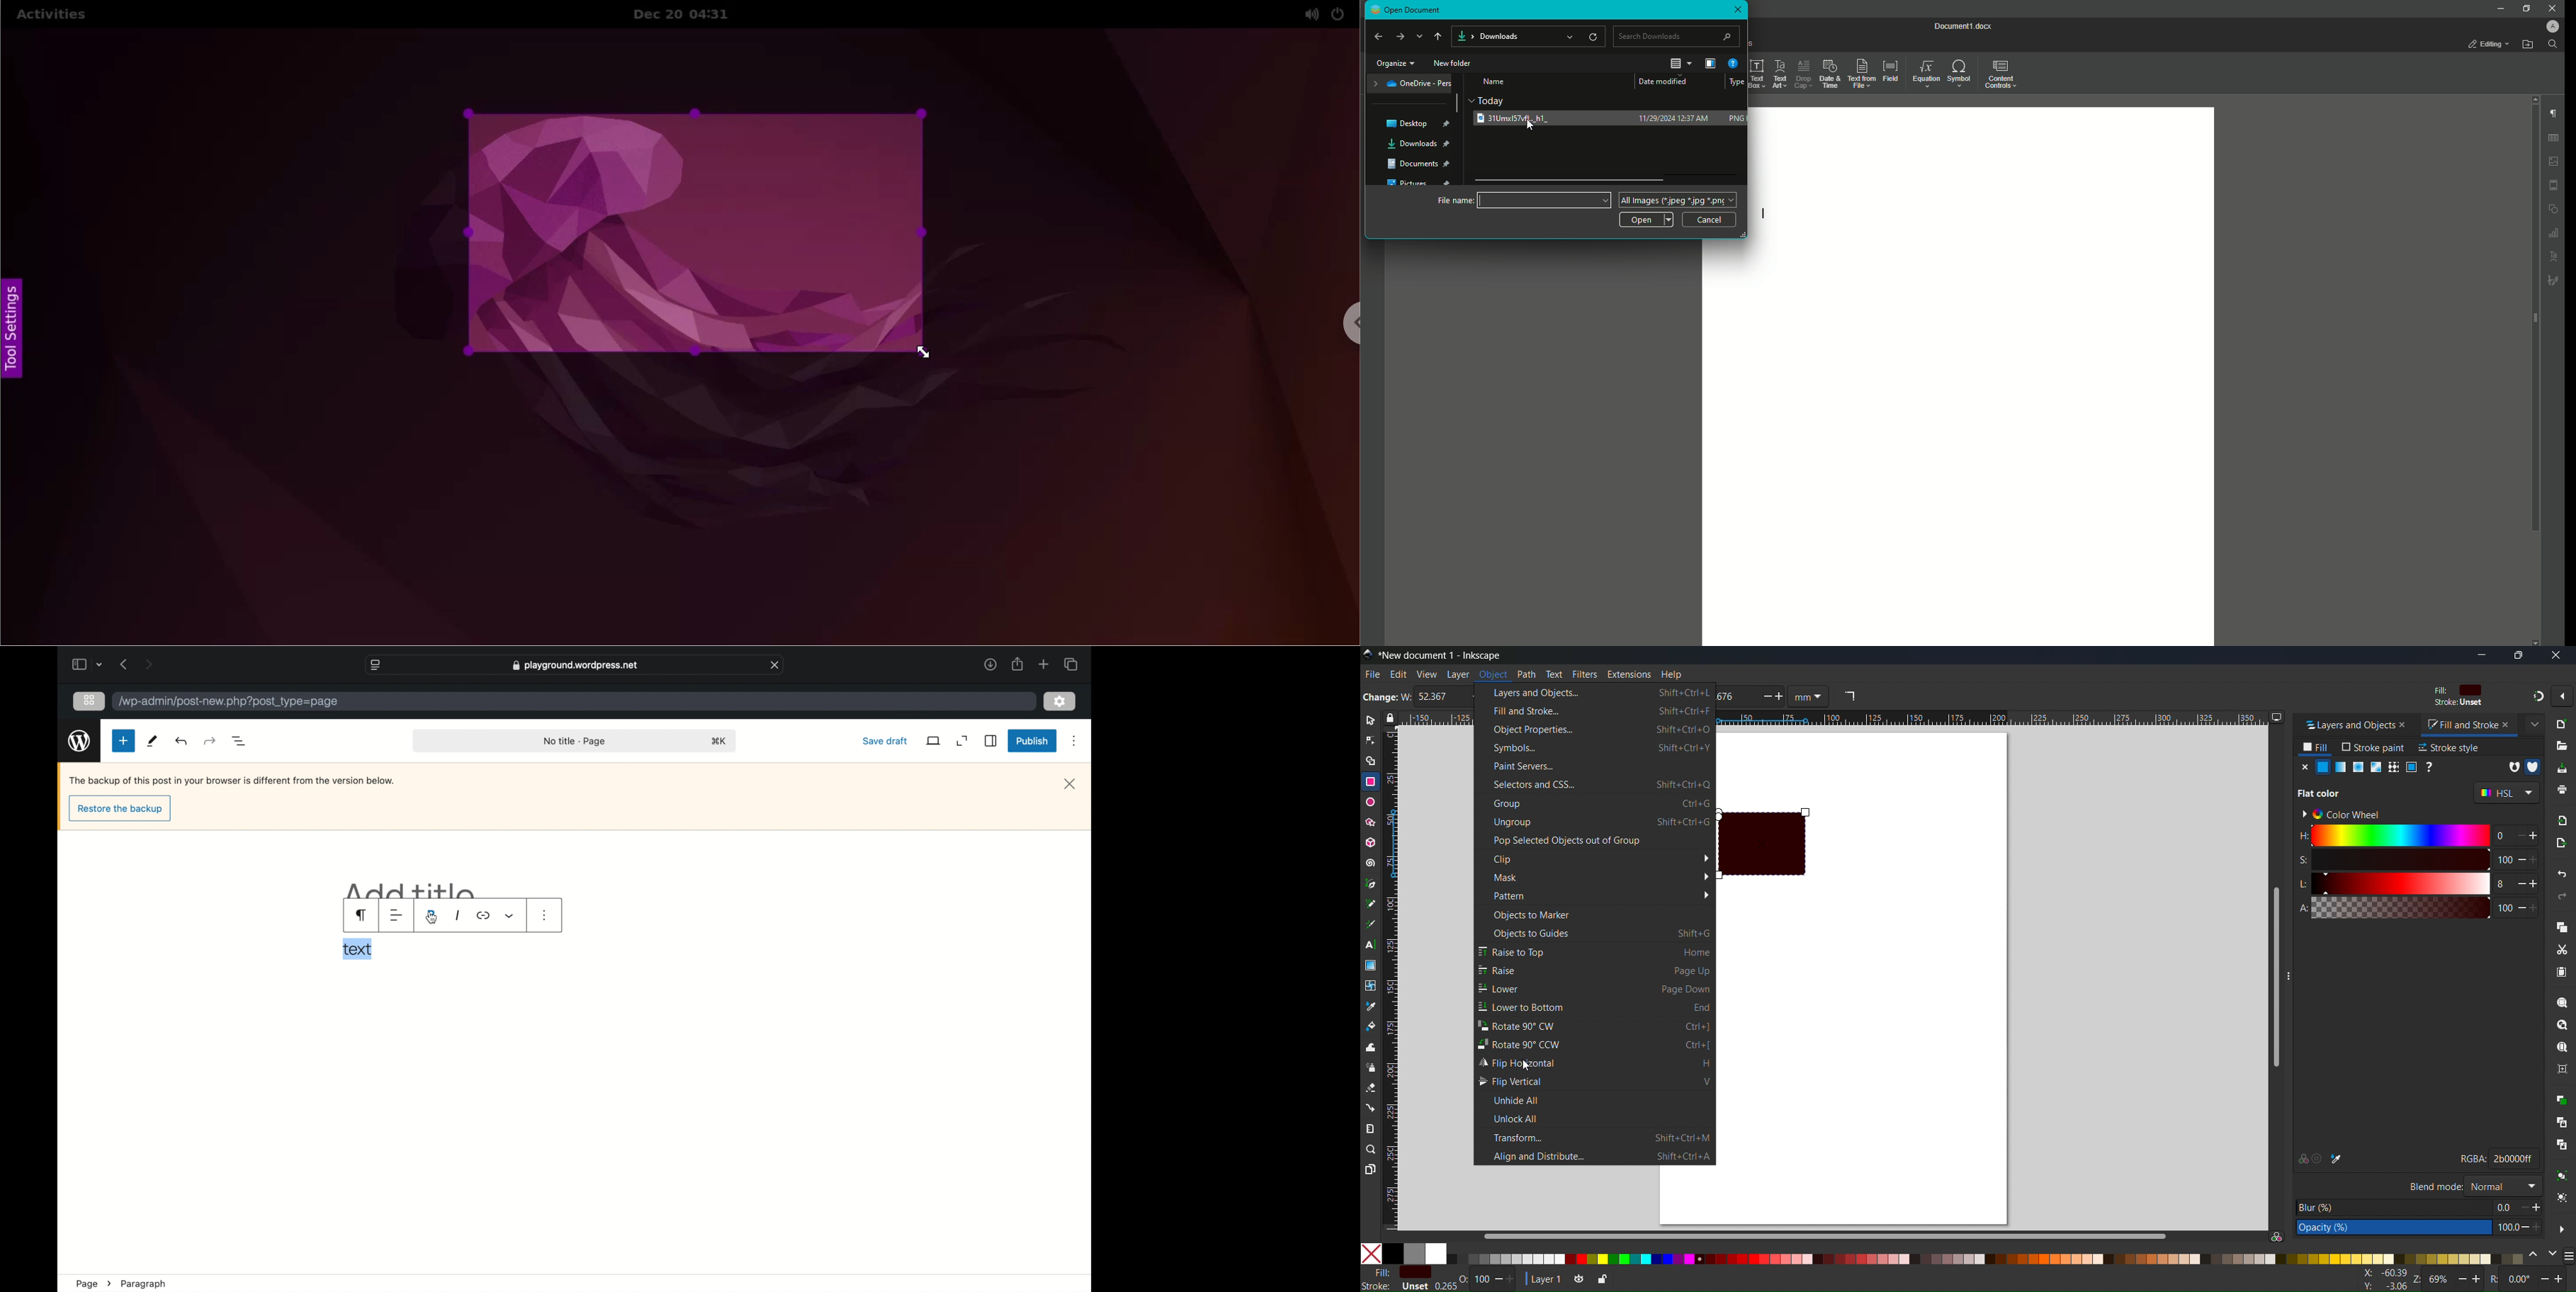  Describe the element at coordinates (2393, 1207) in the screenshot. I see `edit Blur percentage` at that location.